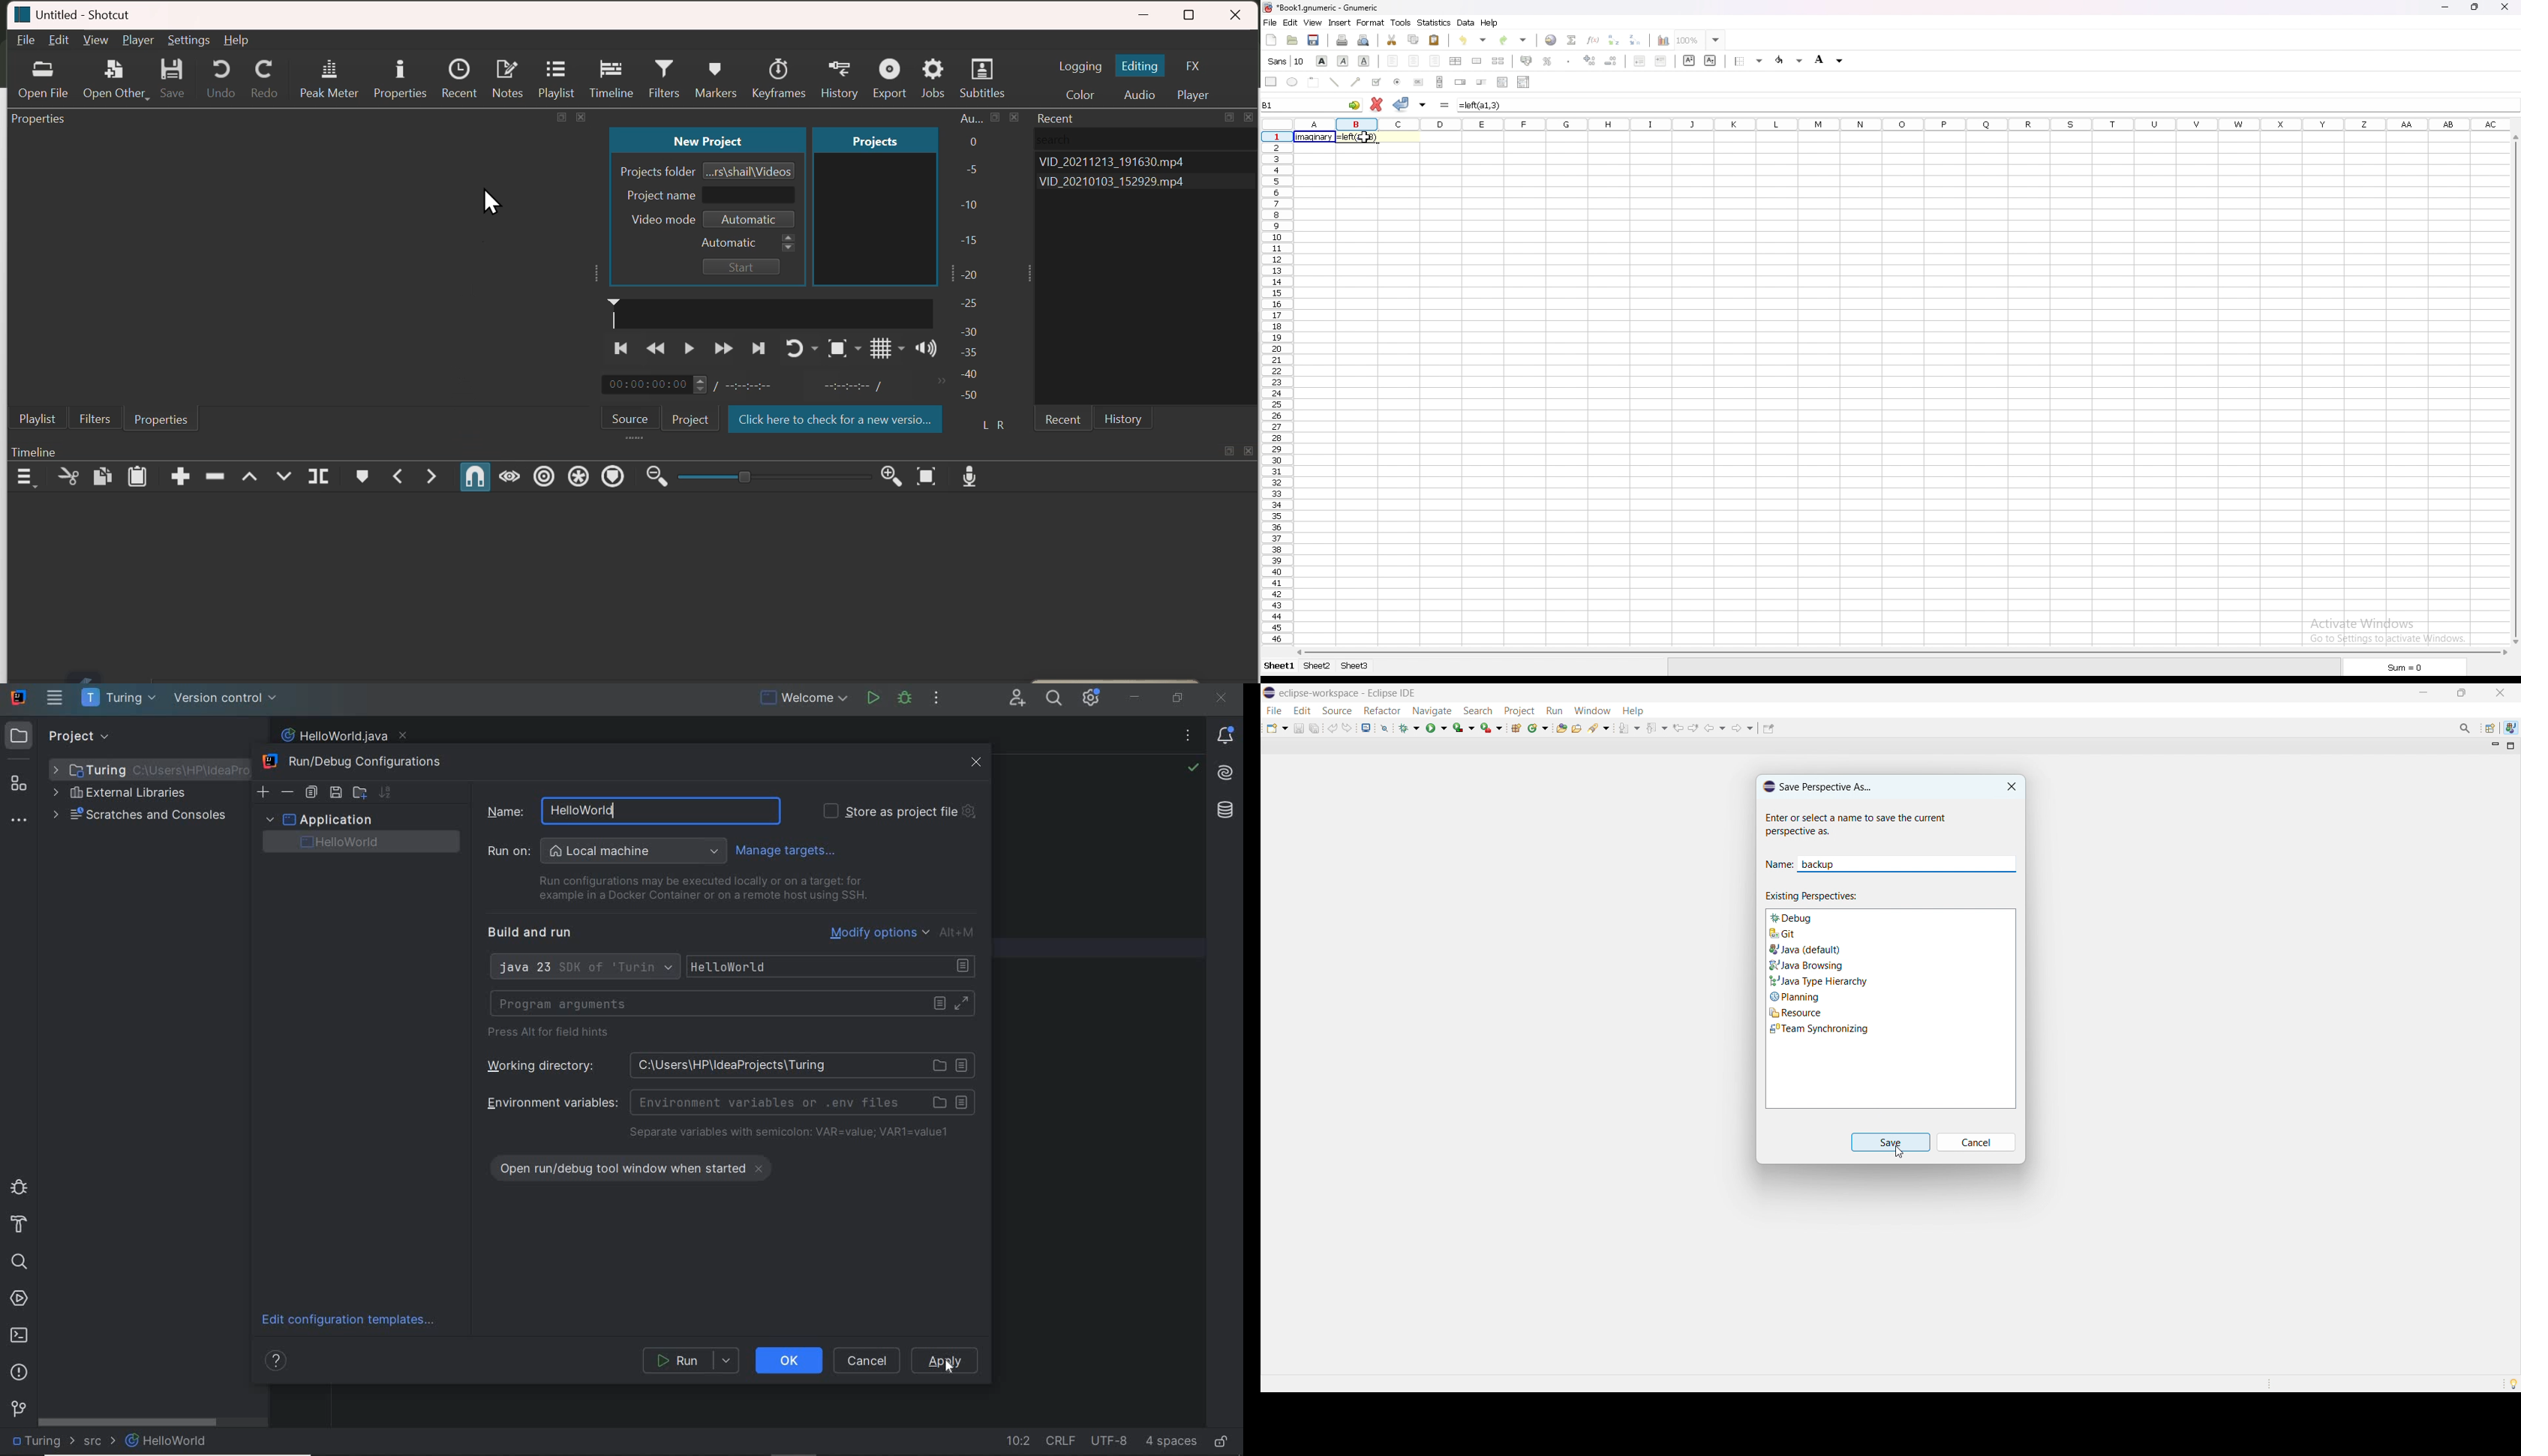 The image size is (2548, 1456). Describe the element at coordinates (1239, 11) in the screenshot. I see `close` at that location.